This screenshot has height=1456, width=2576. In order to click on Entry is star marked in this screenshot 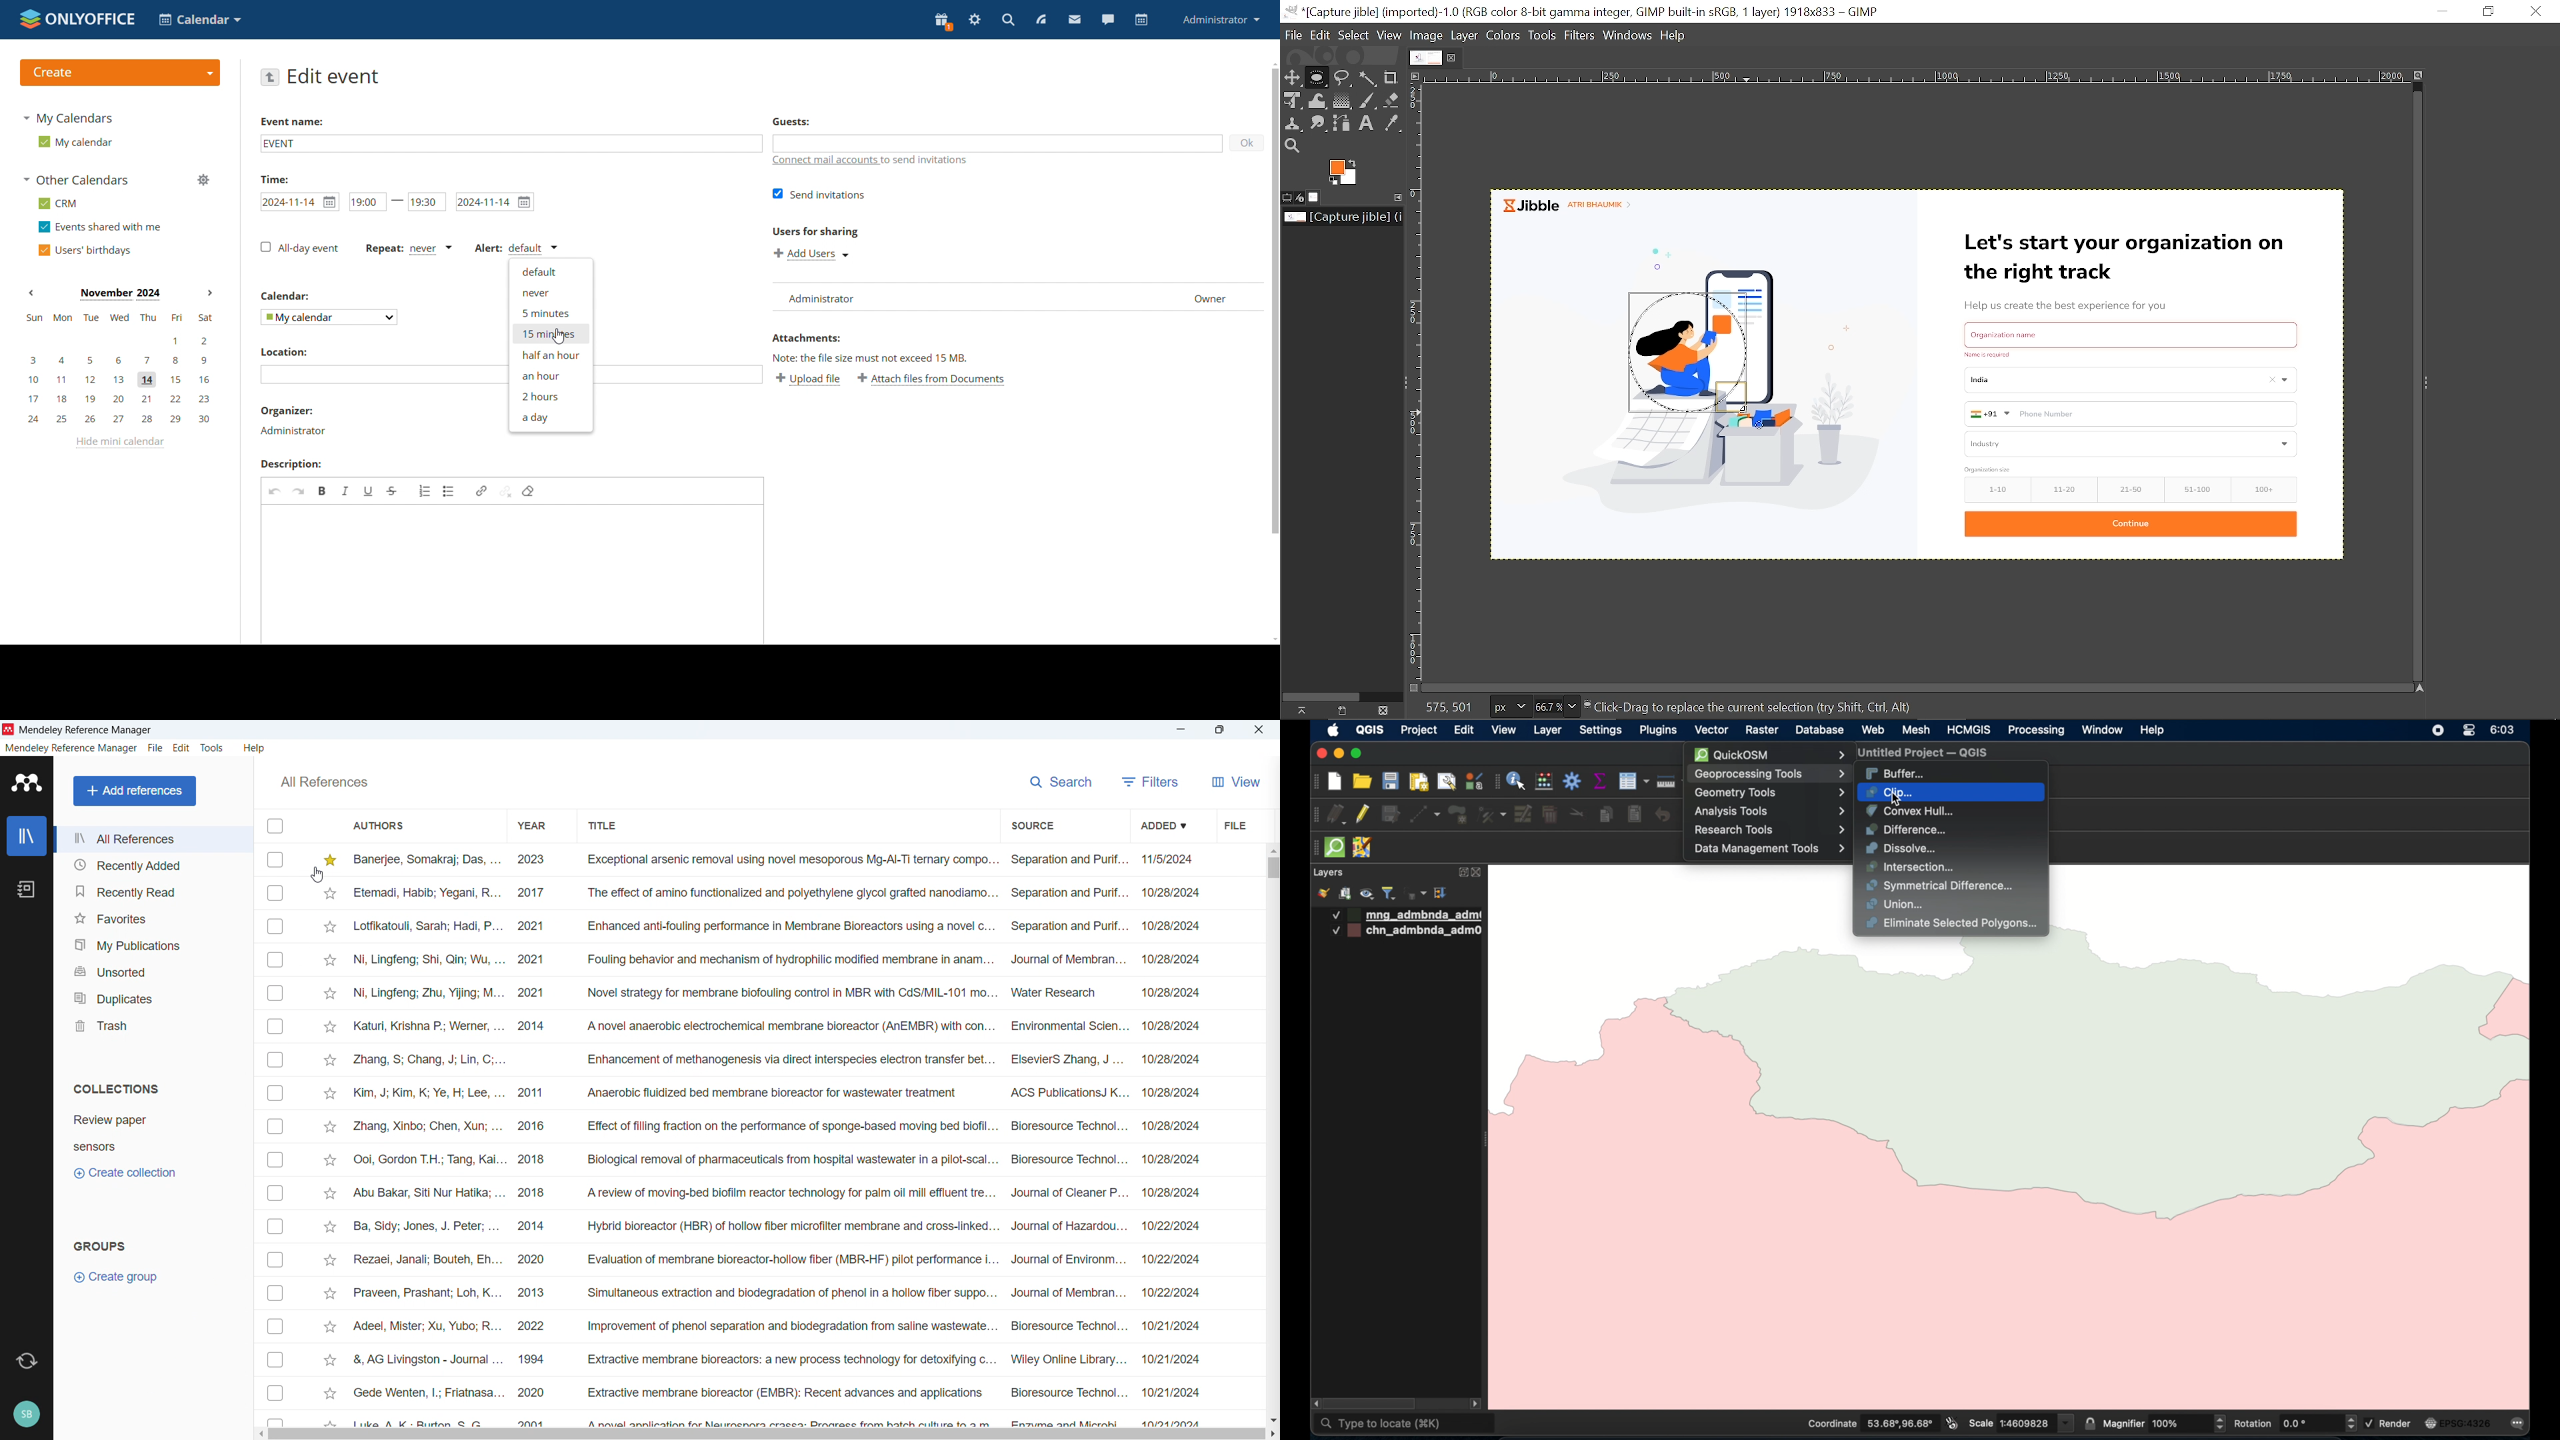, I will do `click(331, 861)`.